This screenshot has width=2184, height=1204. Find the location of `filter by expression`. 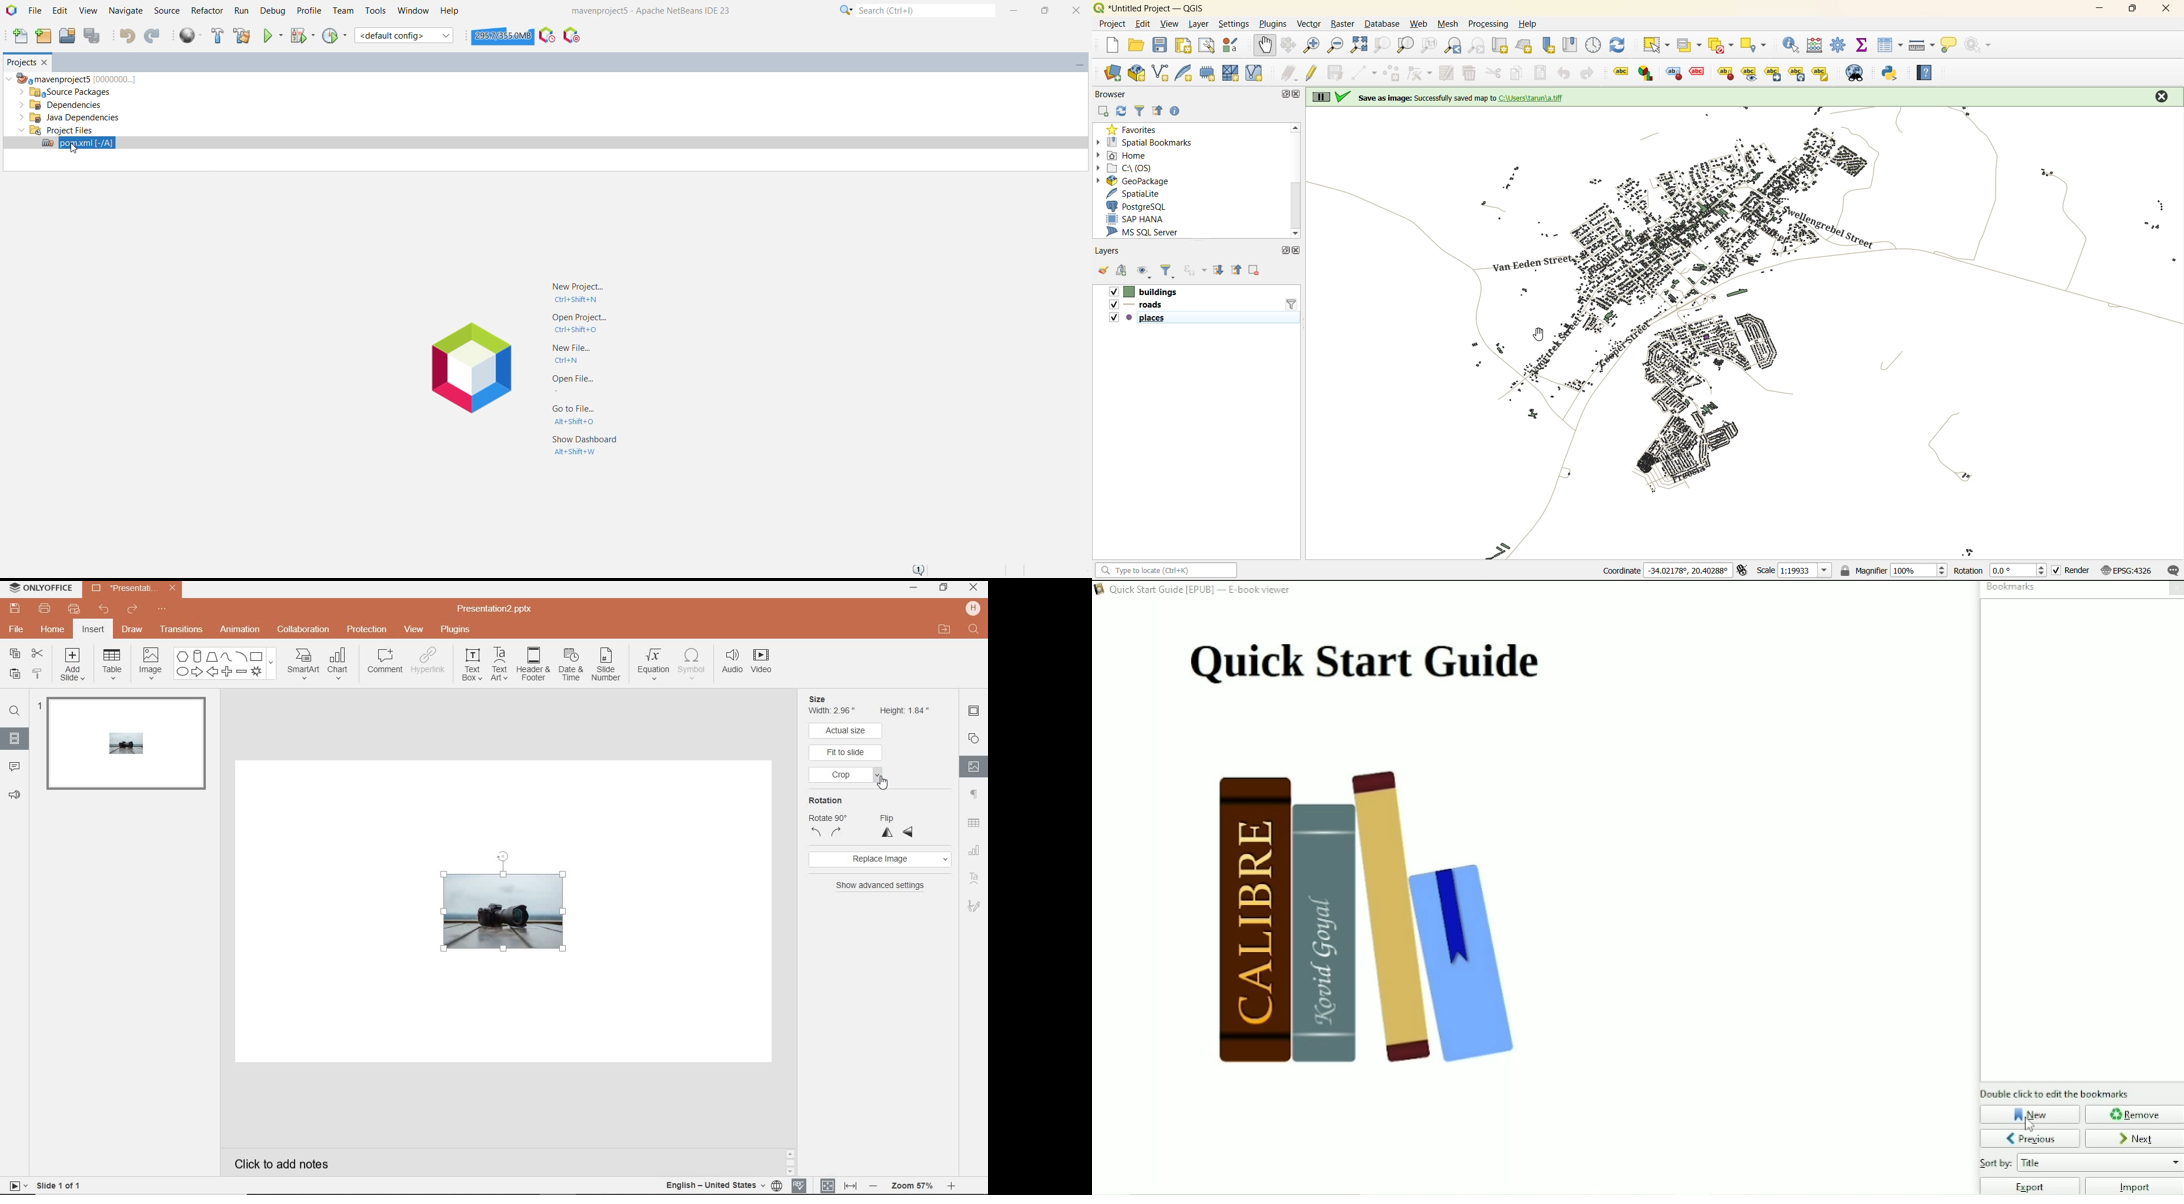

filter by expression is located at coordinates (1194, 270).